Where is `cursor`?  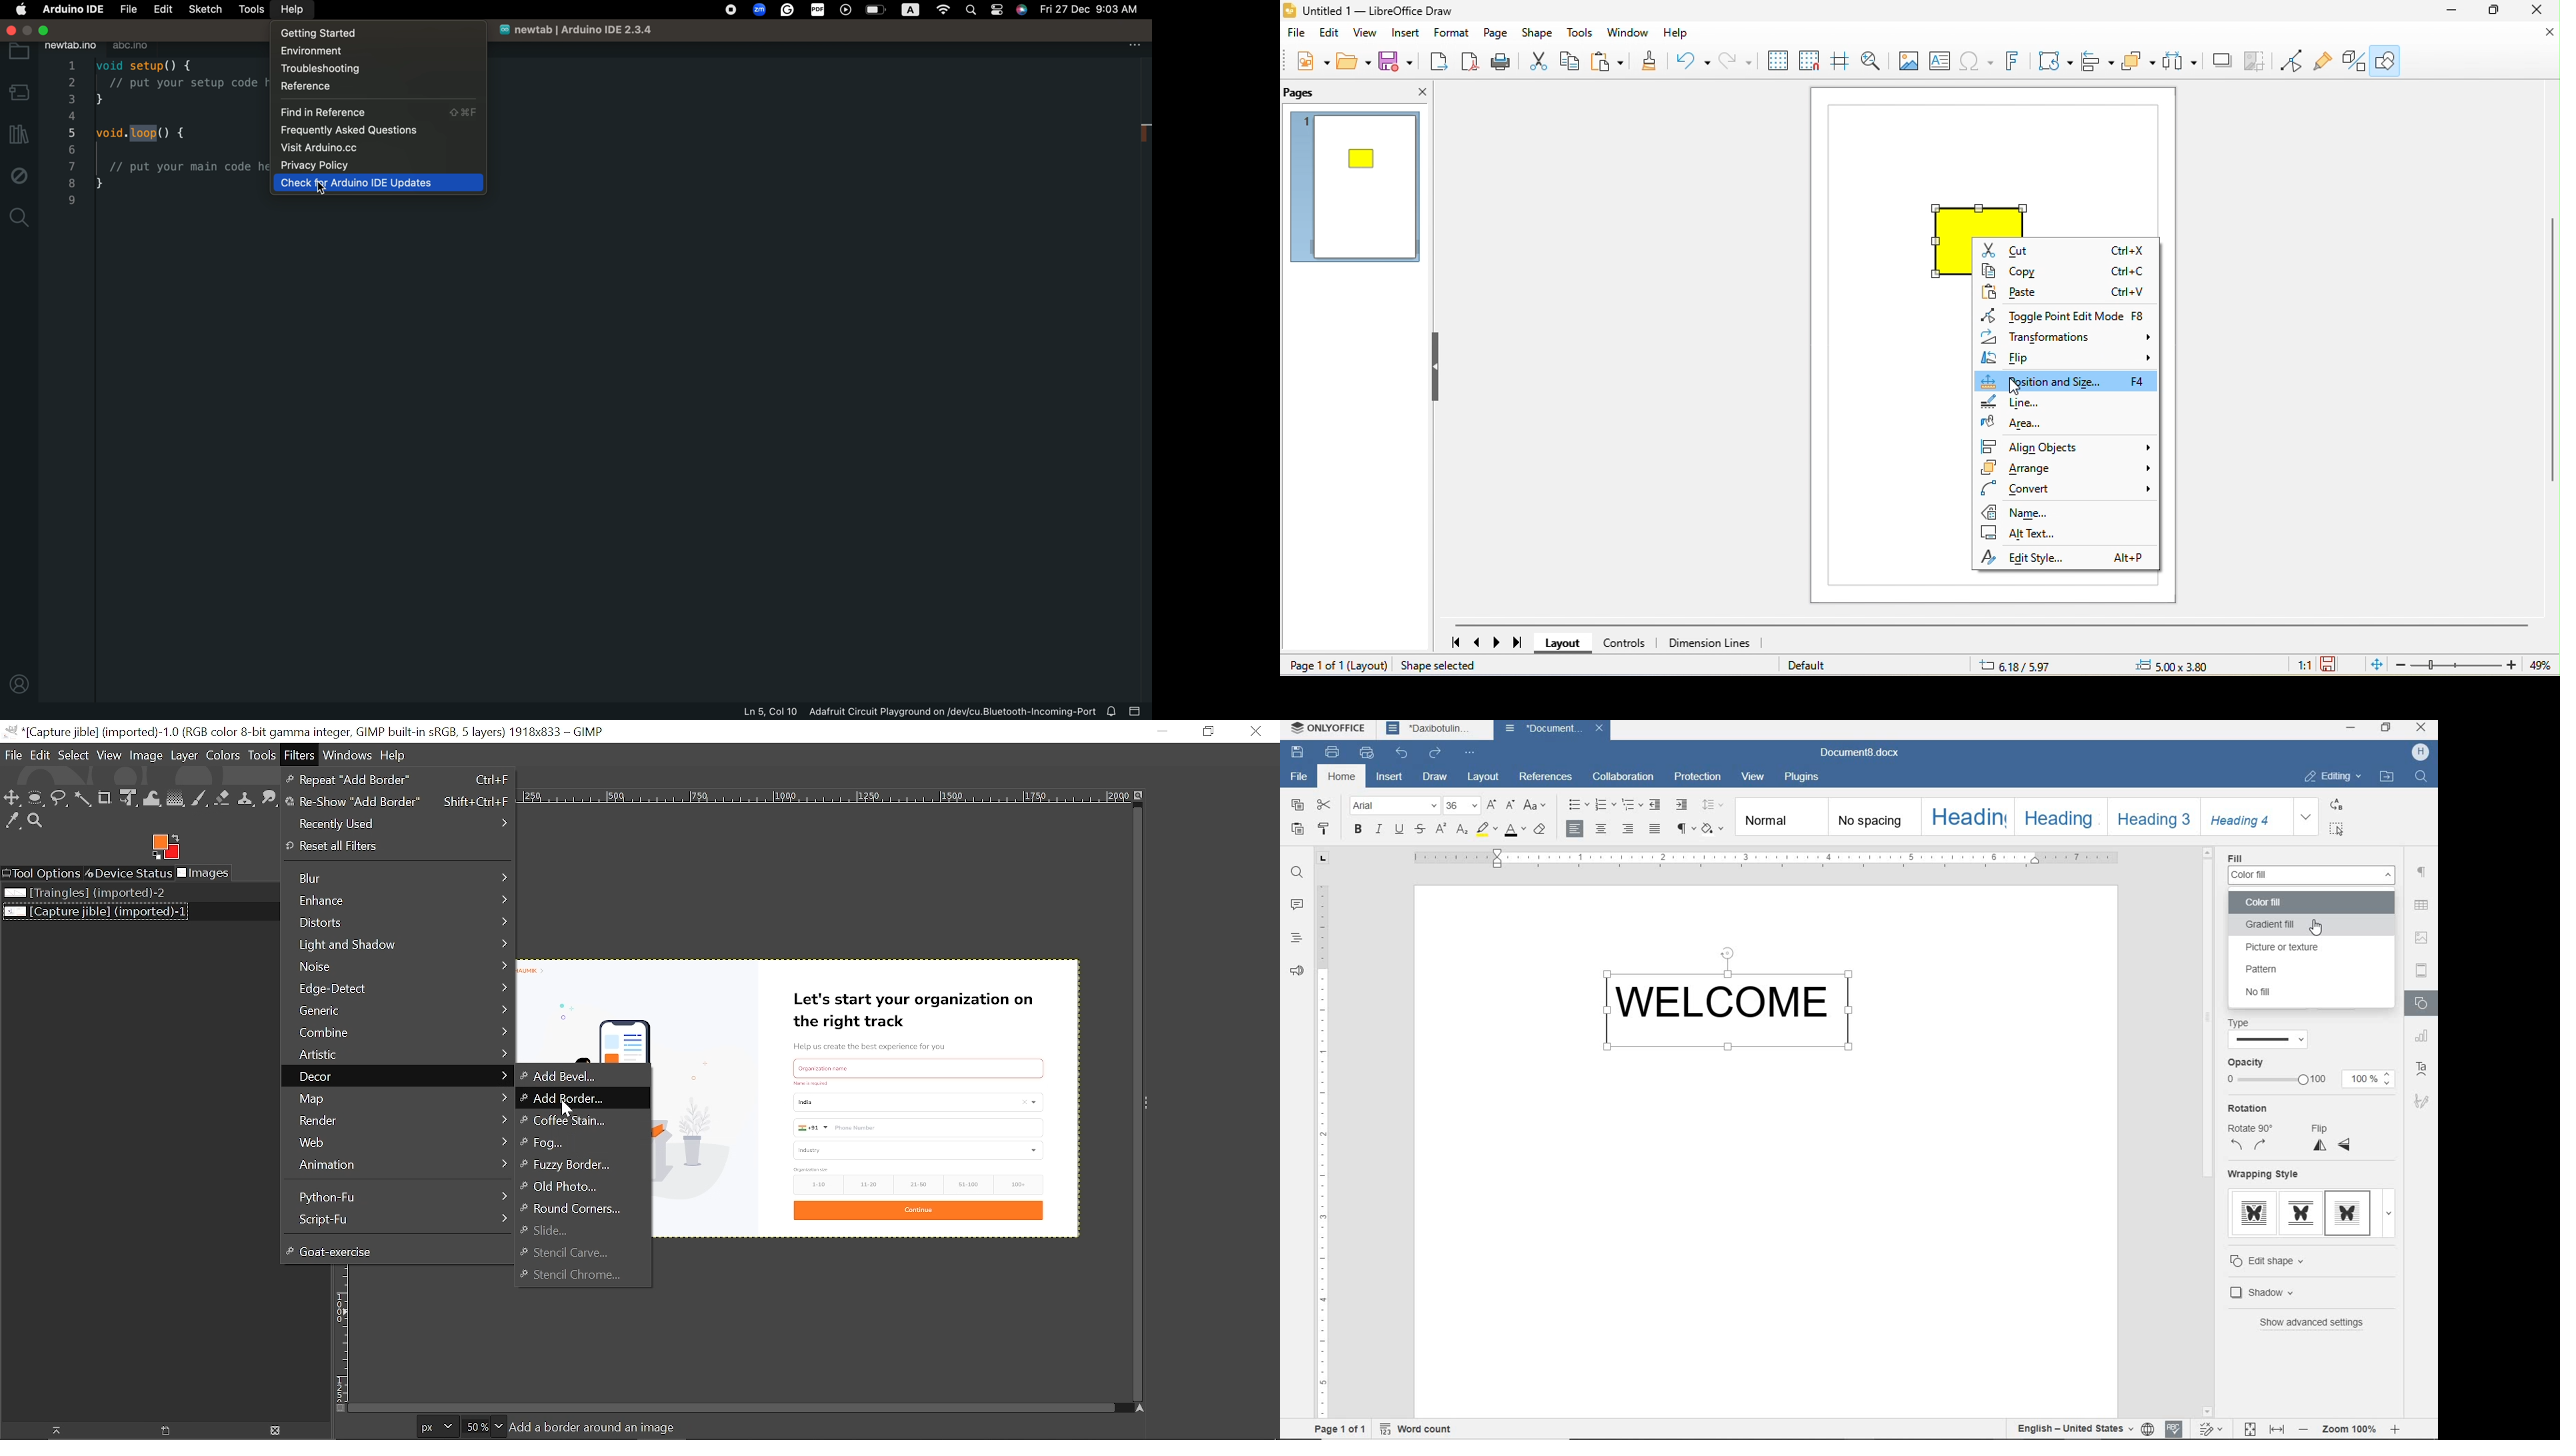 cursor is located at coordinates (2318, 927).